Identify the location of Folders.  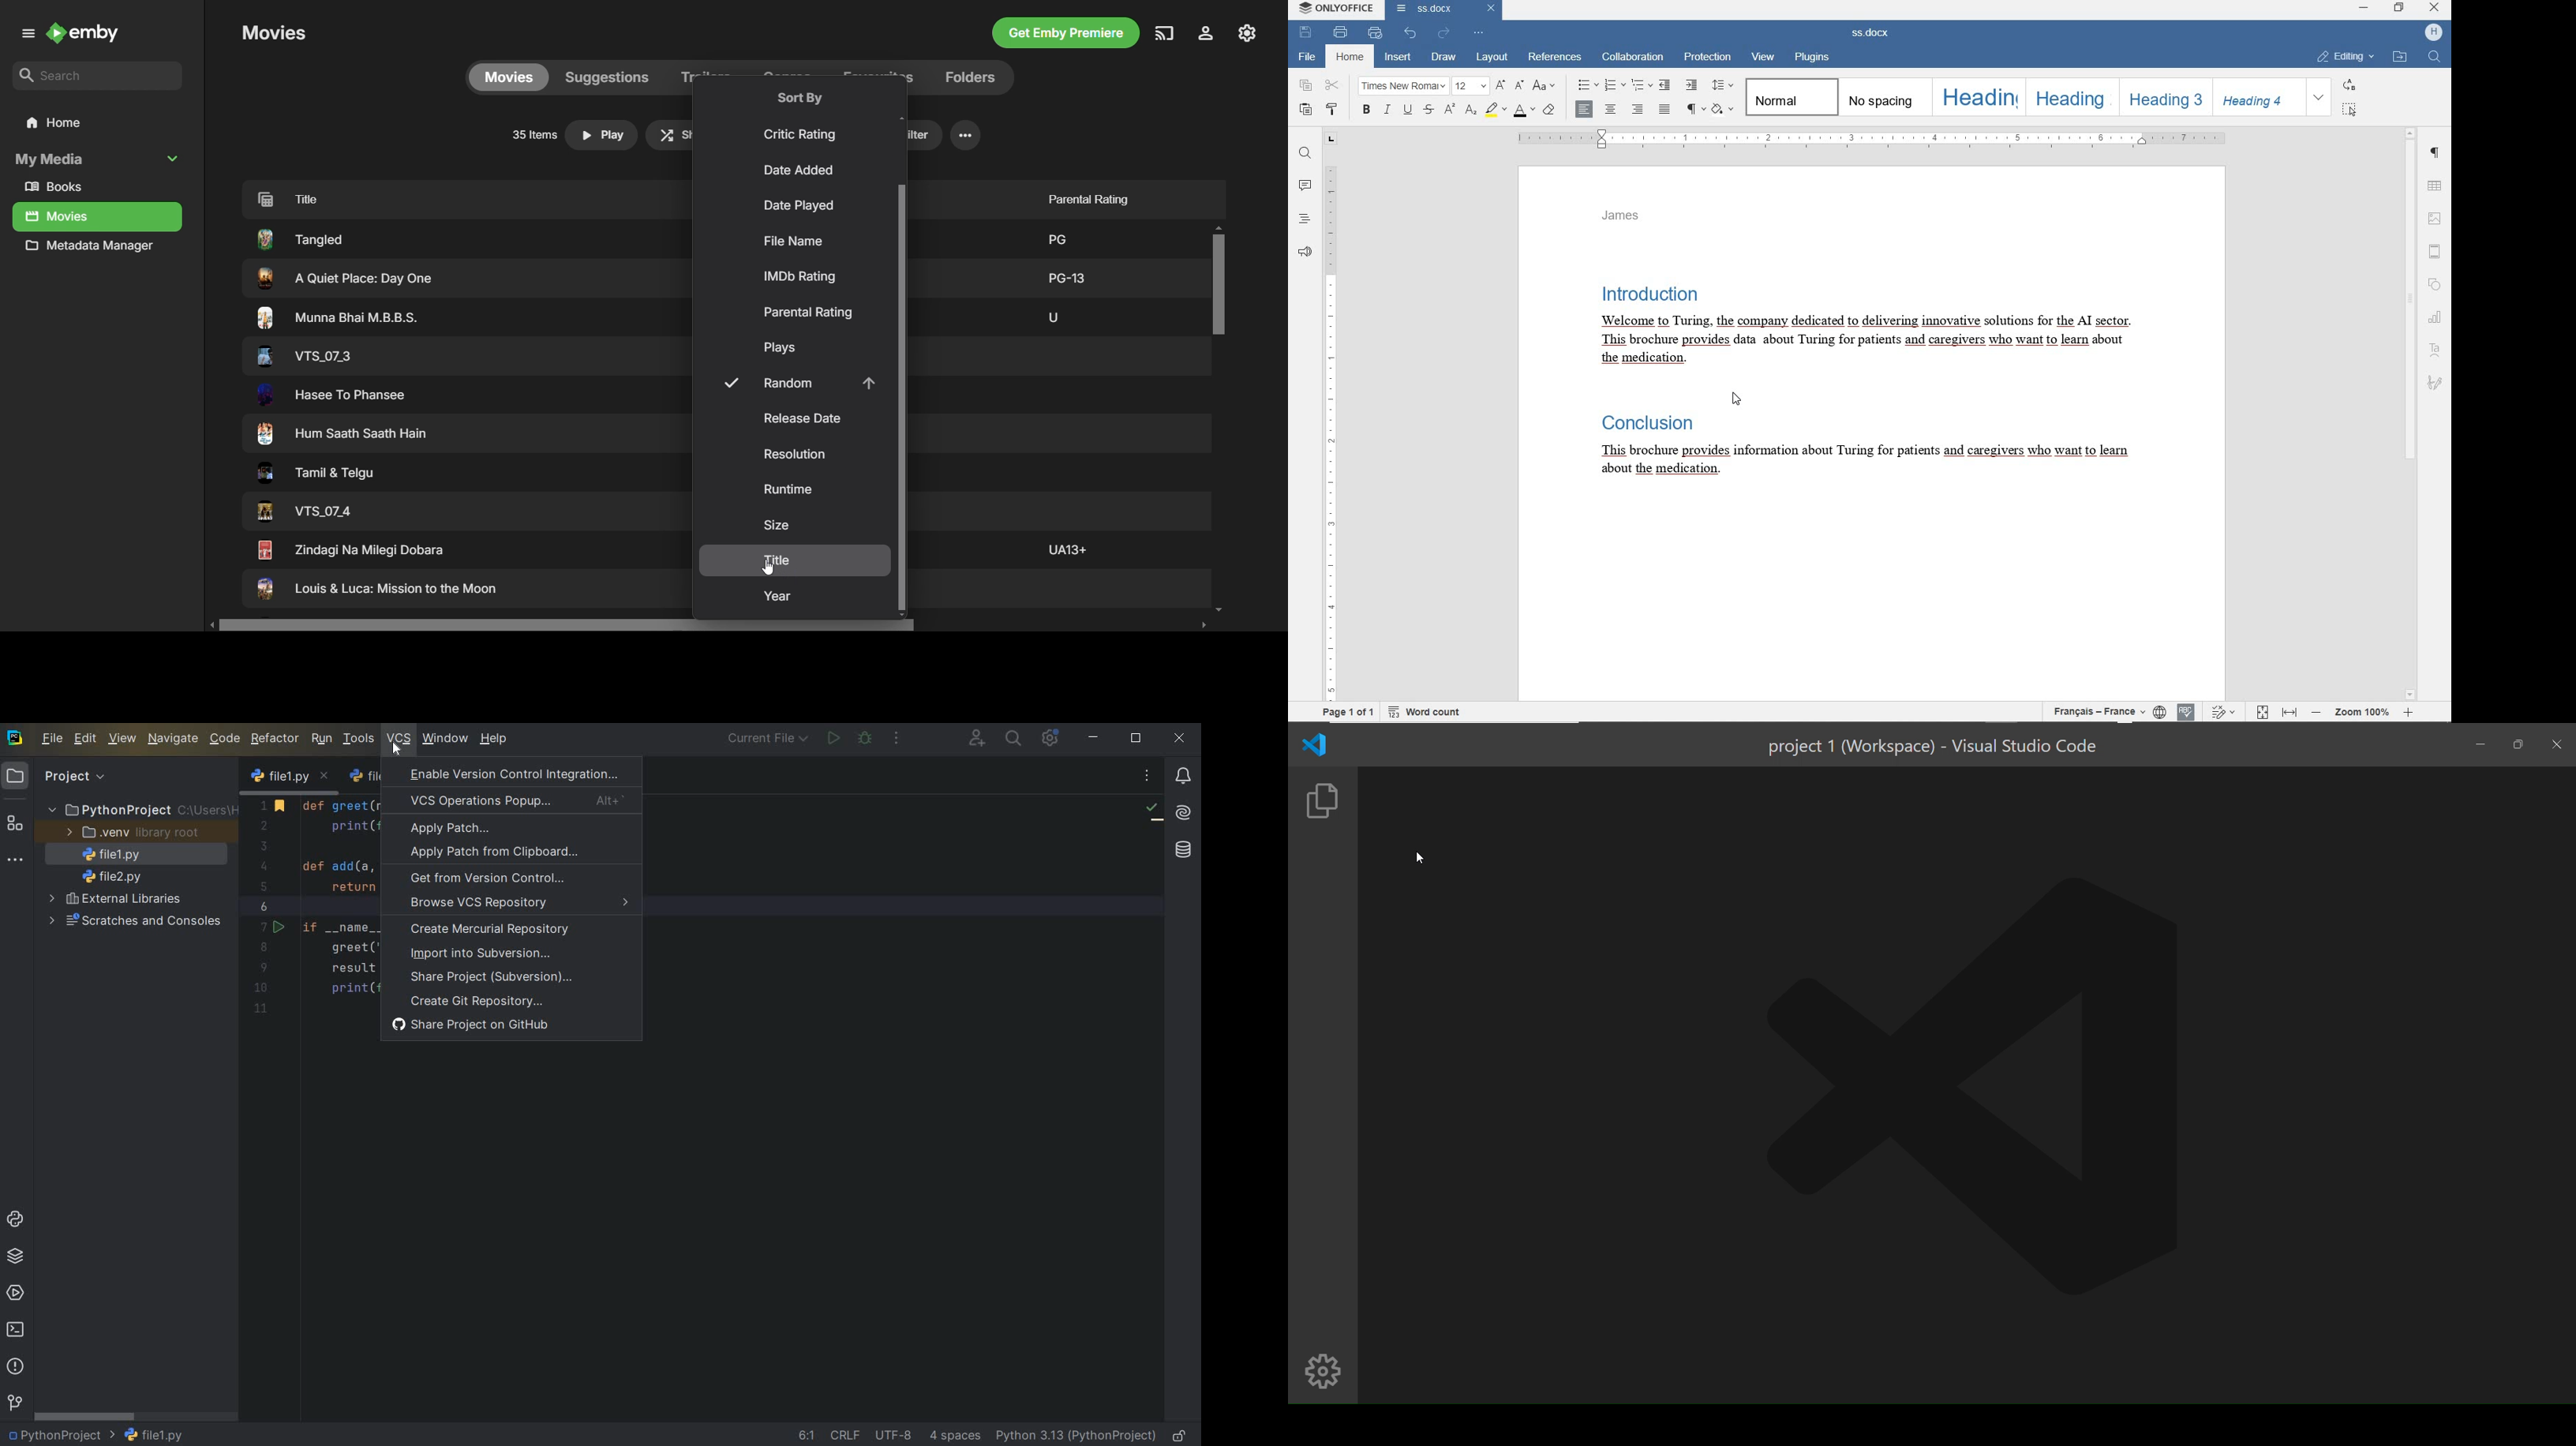
(967, 77).